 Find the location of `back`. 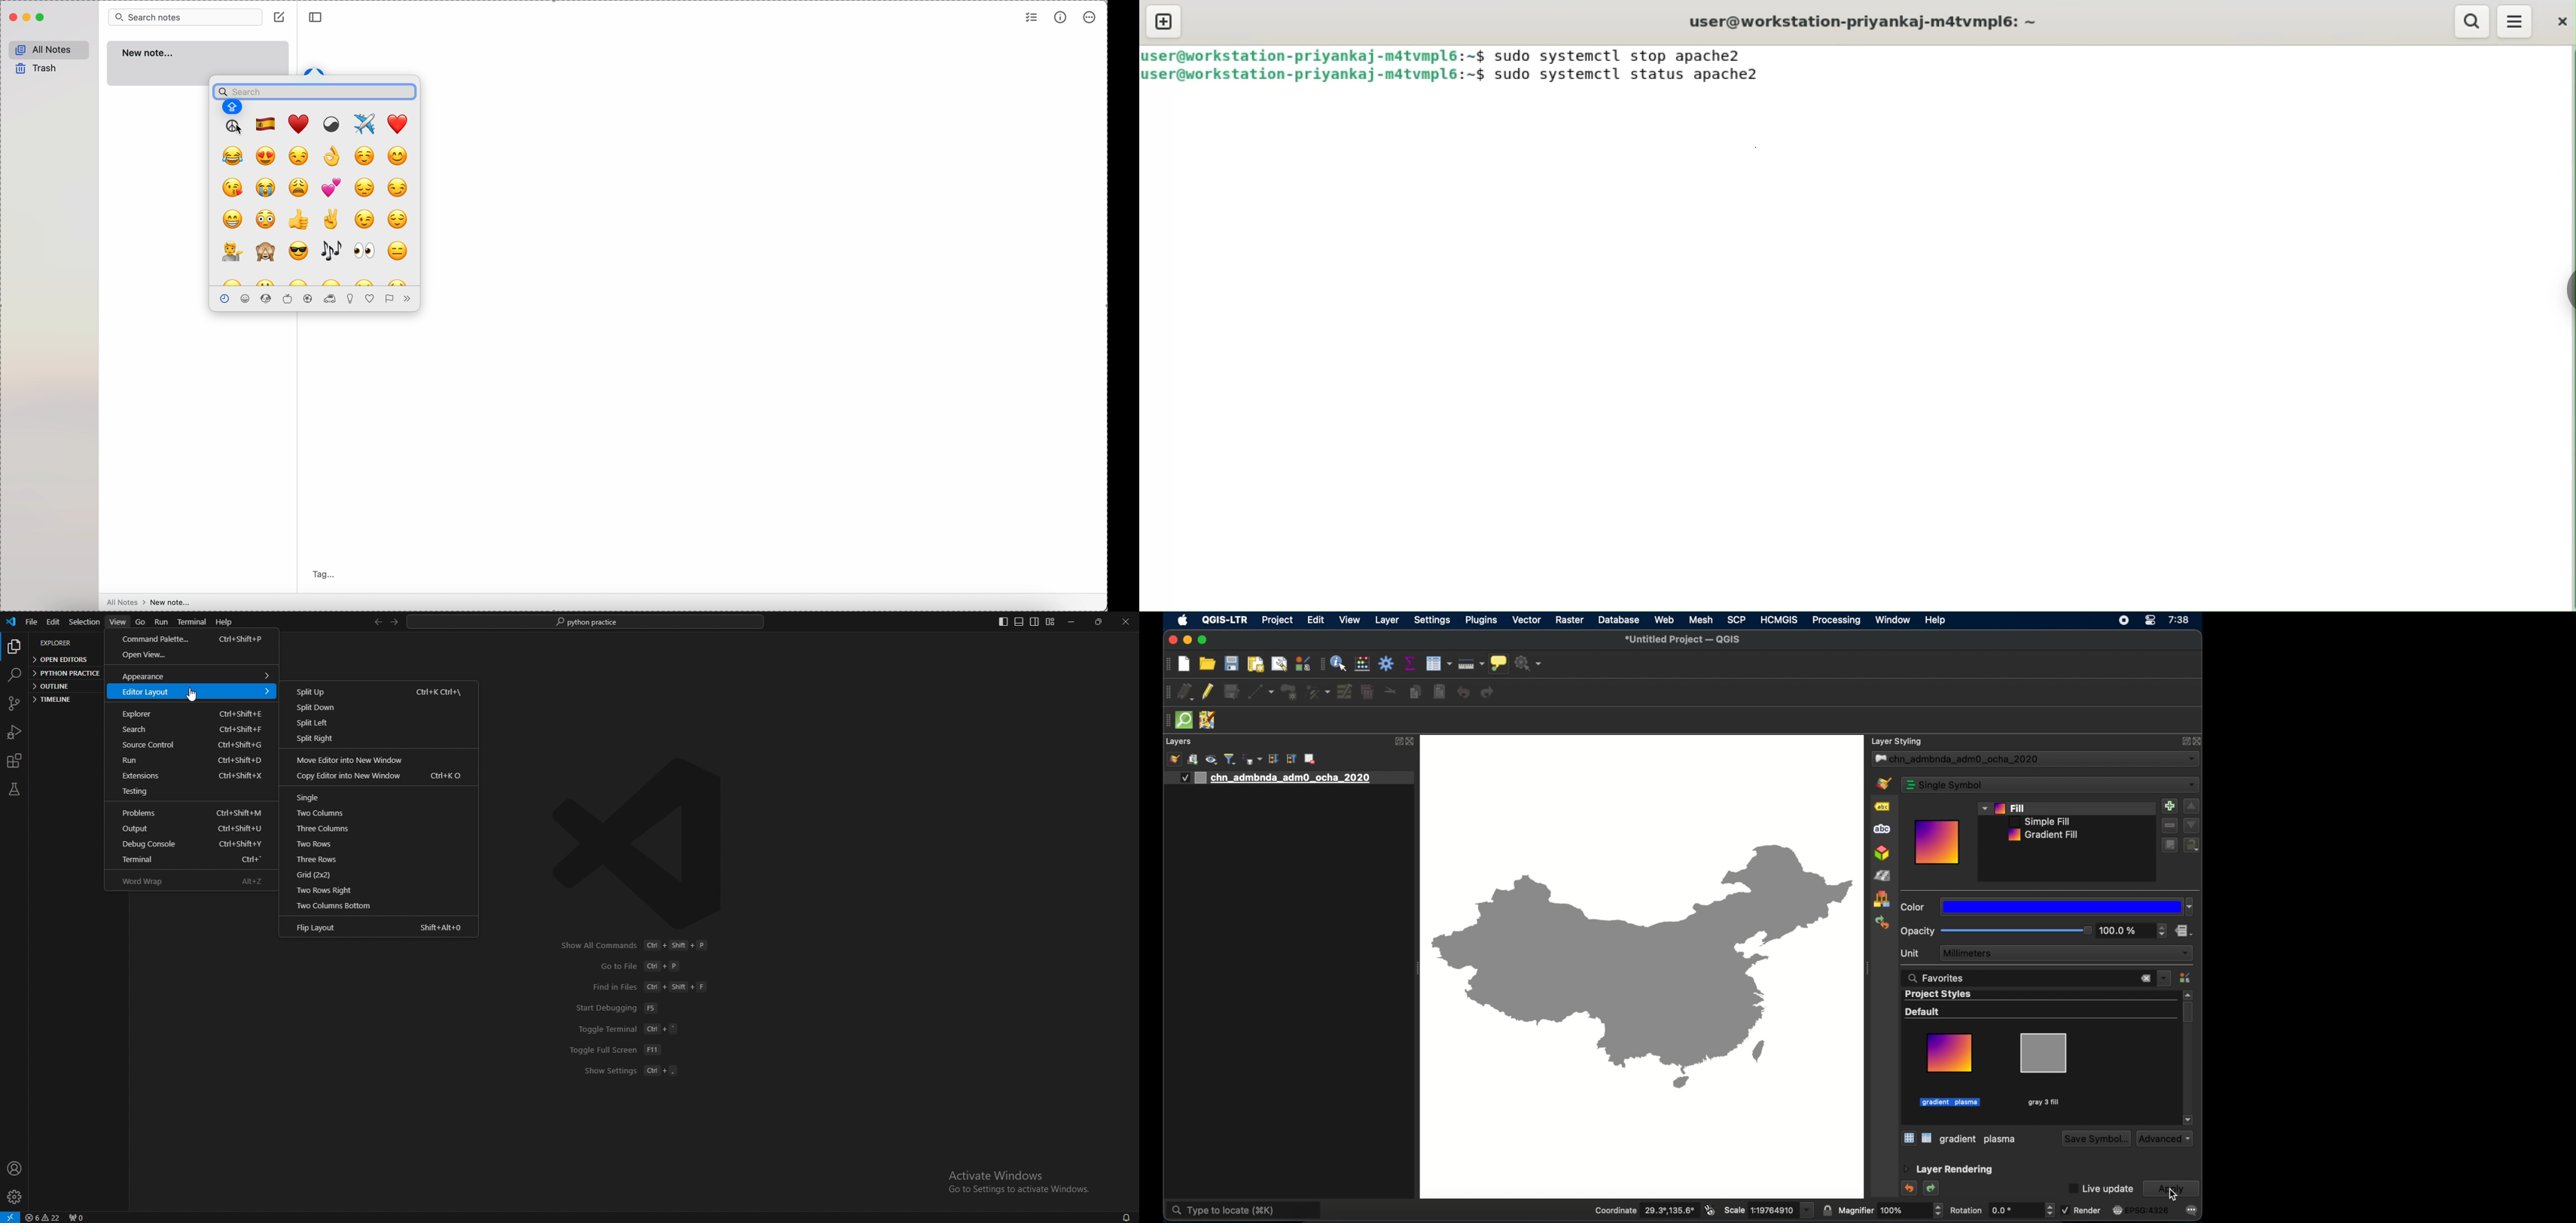

back is located at coordinates (377, 622).